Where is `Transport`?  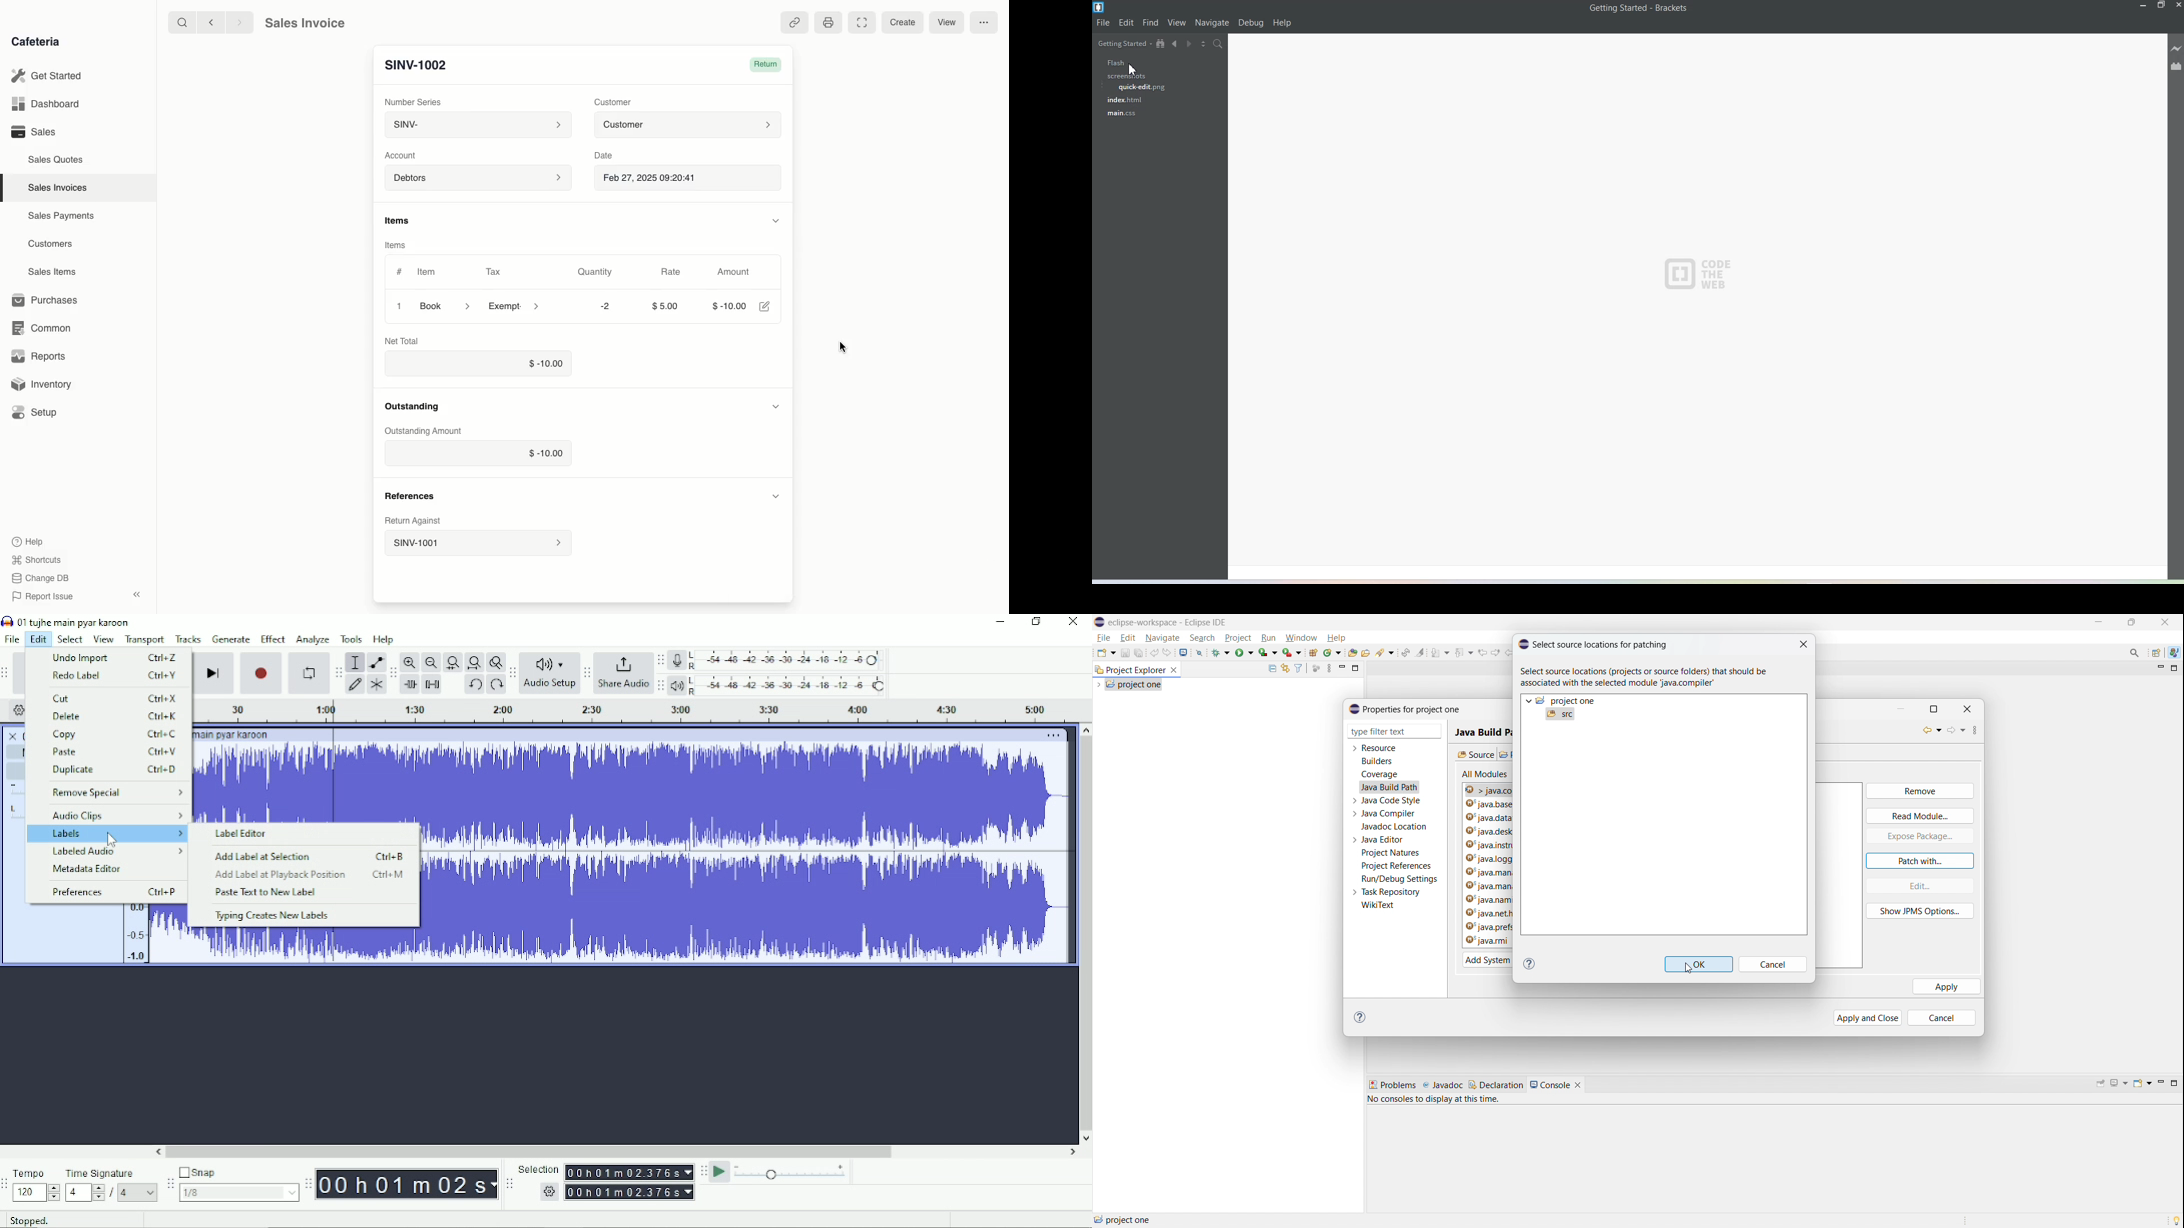
Transport is located at coordinates (145, 639).